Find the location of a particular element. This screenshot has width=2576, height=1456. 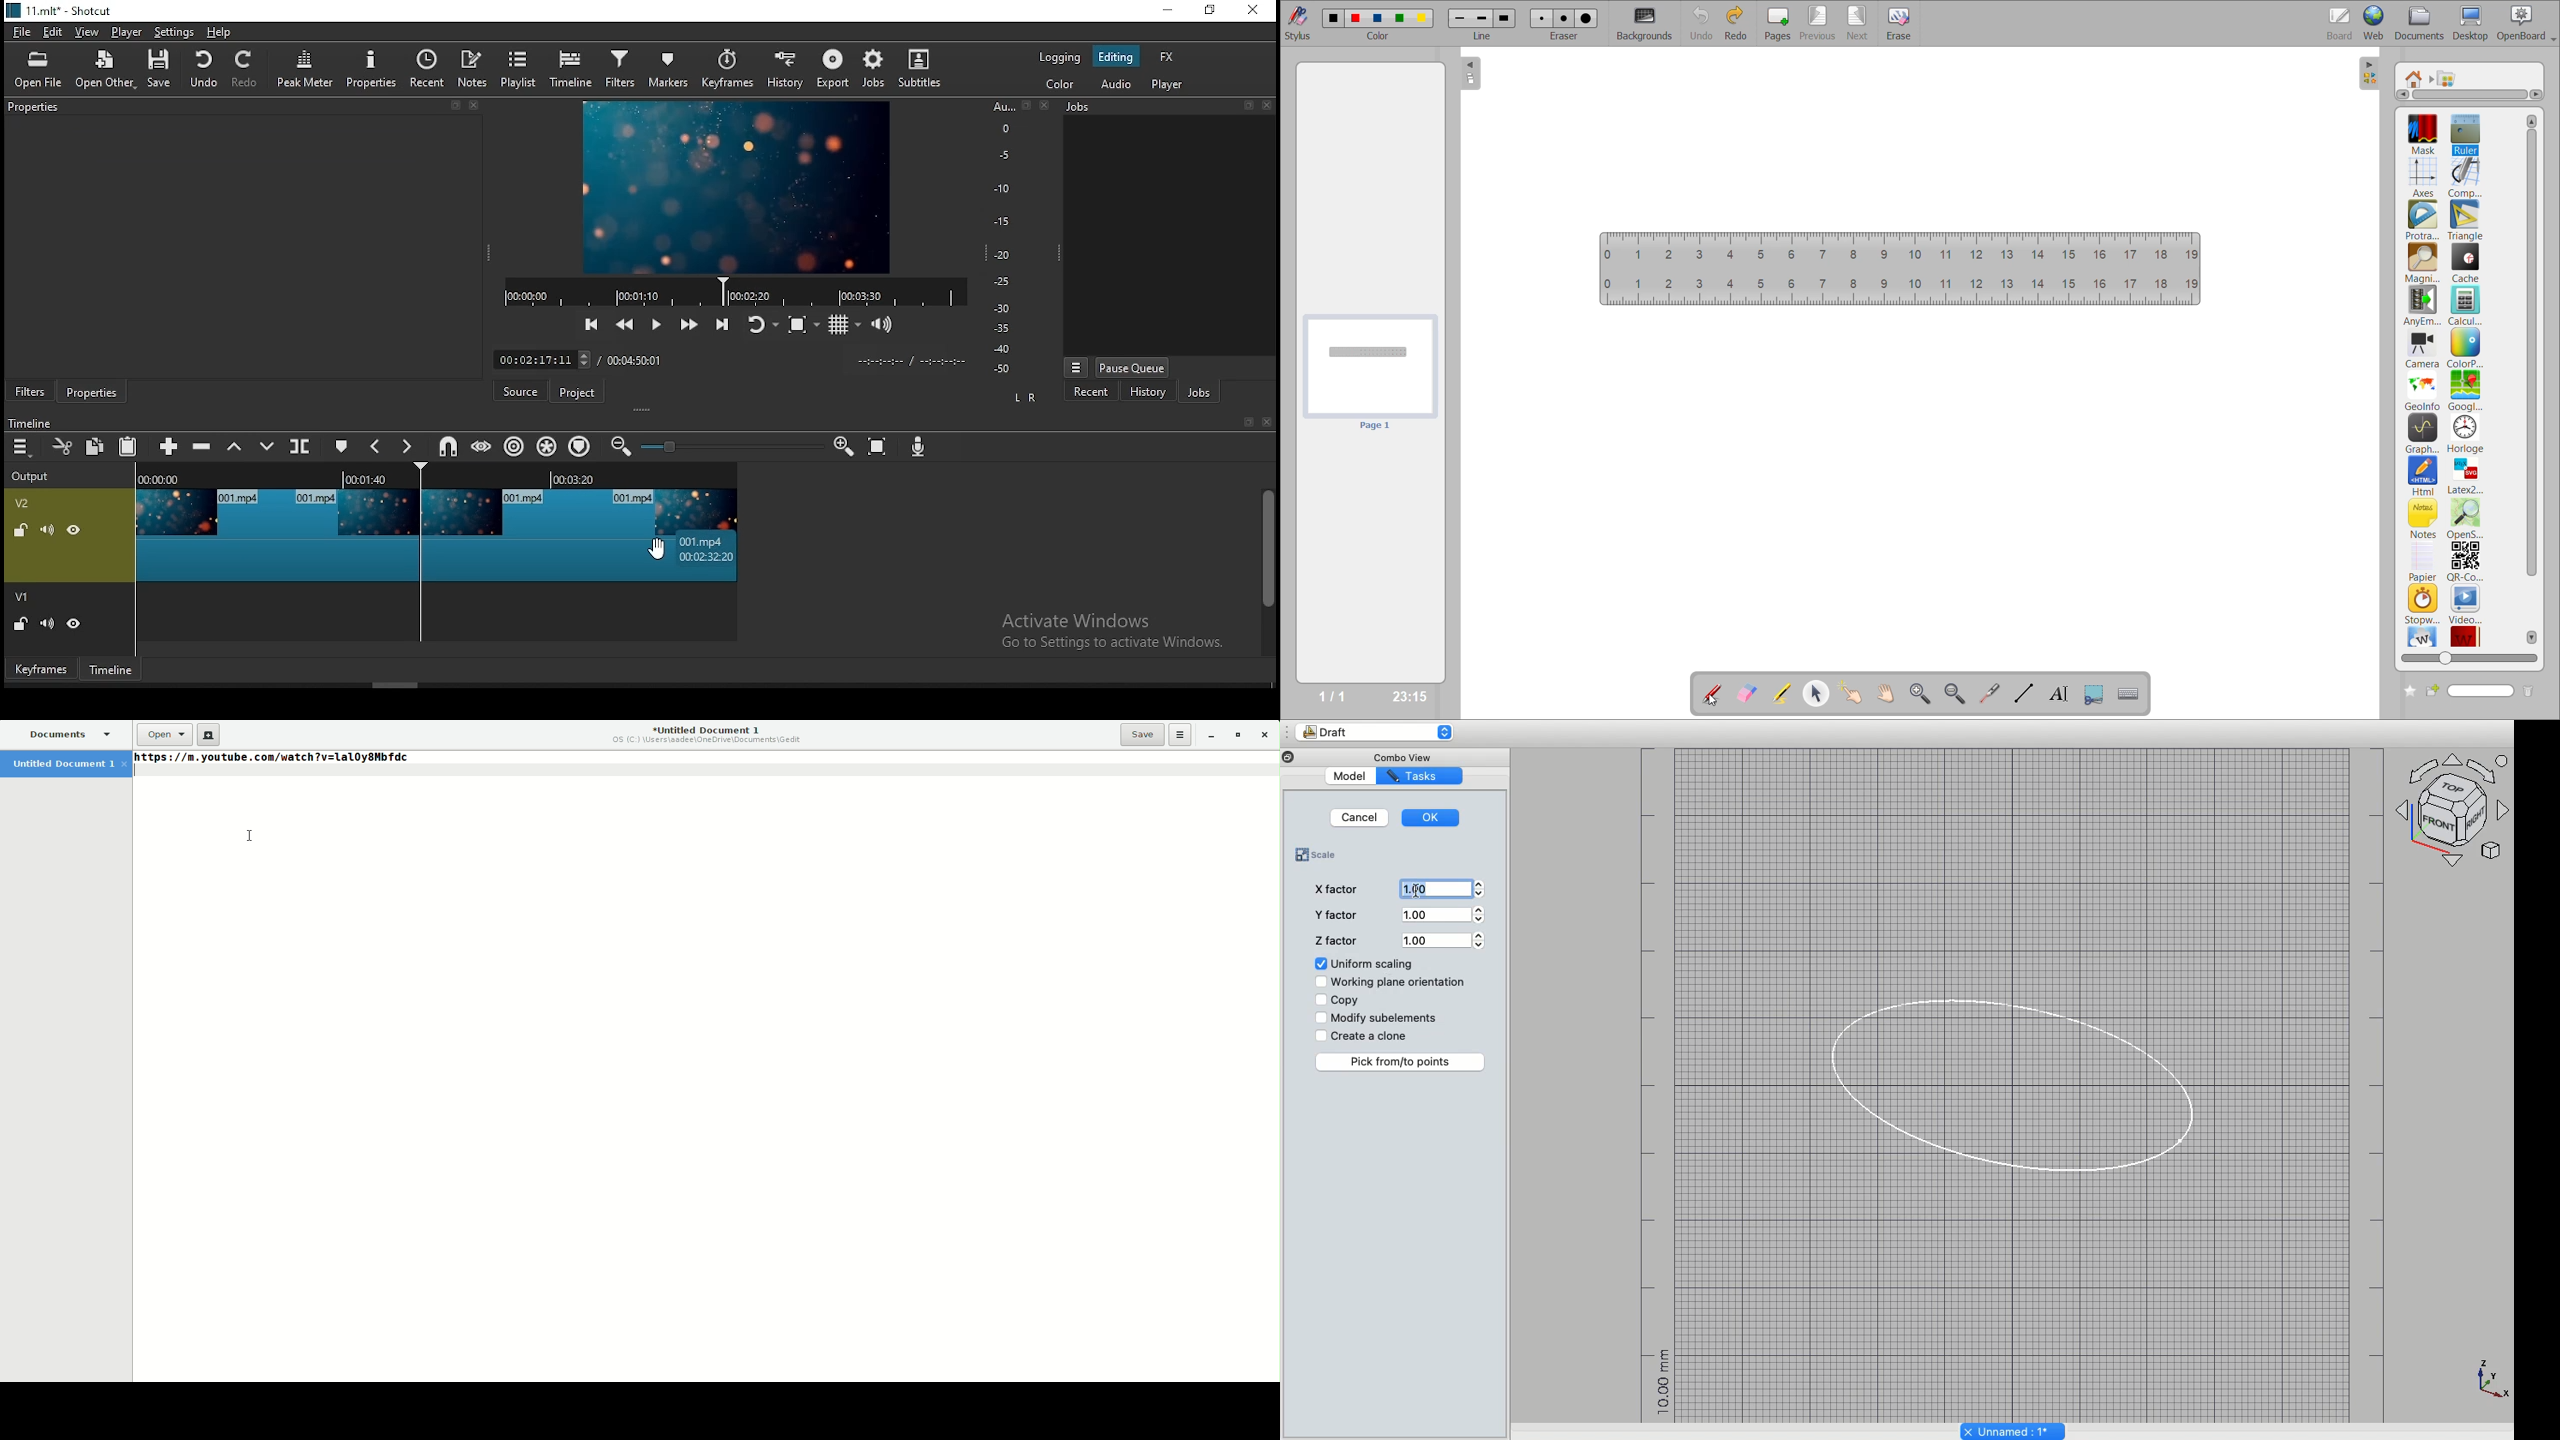

zoom timeline is located at coordinates (845, 444).